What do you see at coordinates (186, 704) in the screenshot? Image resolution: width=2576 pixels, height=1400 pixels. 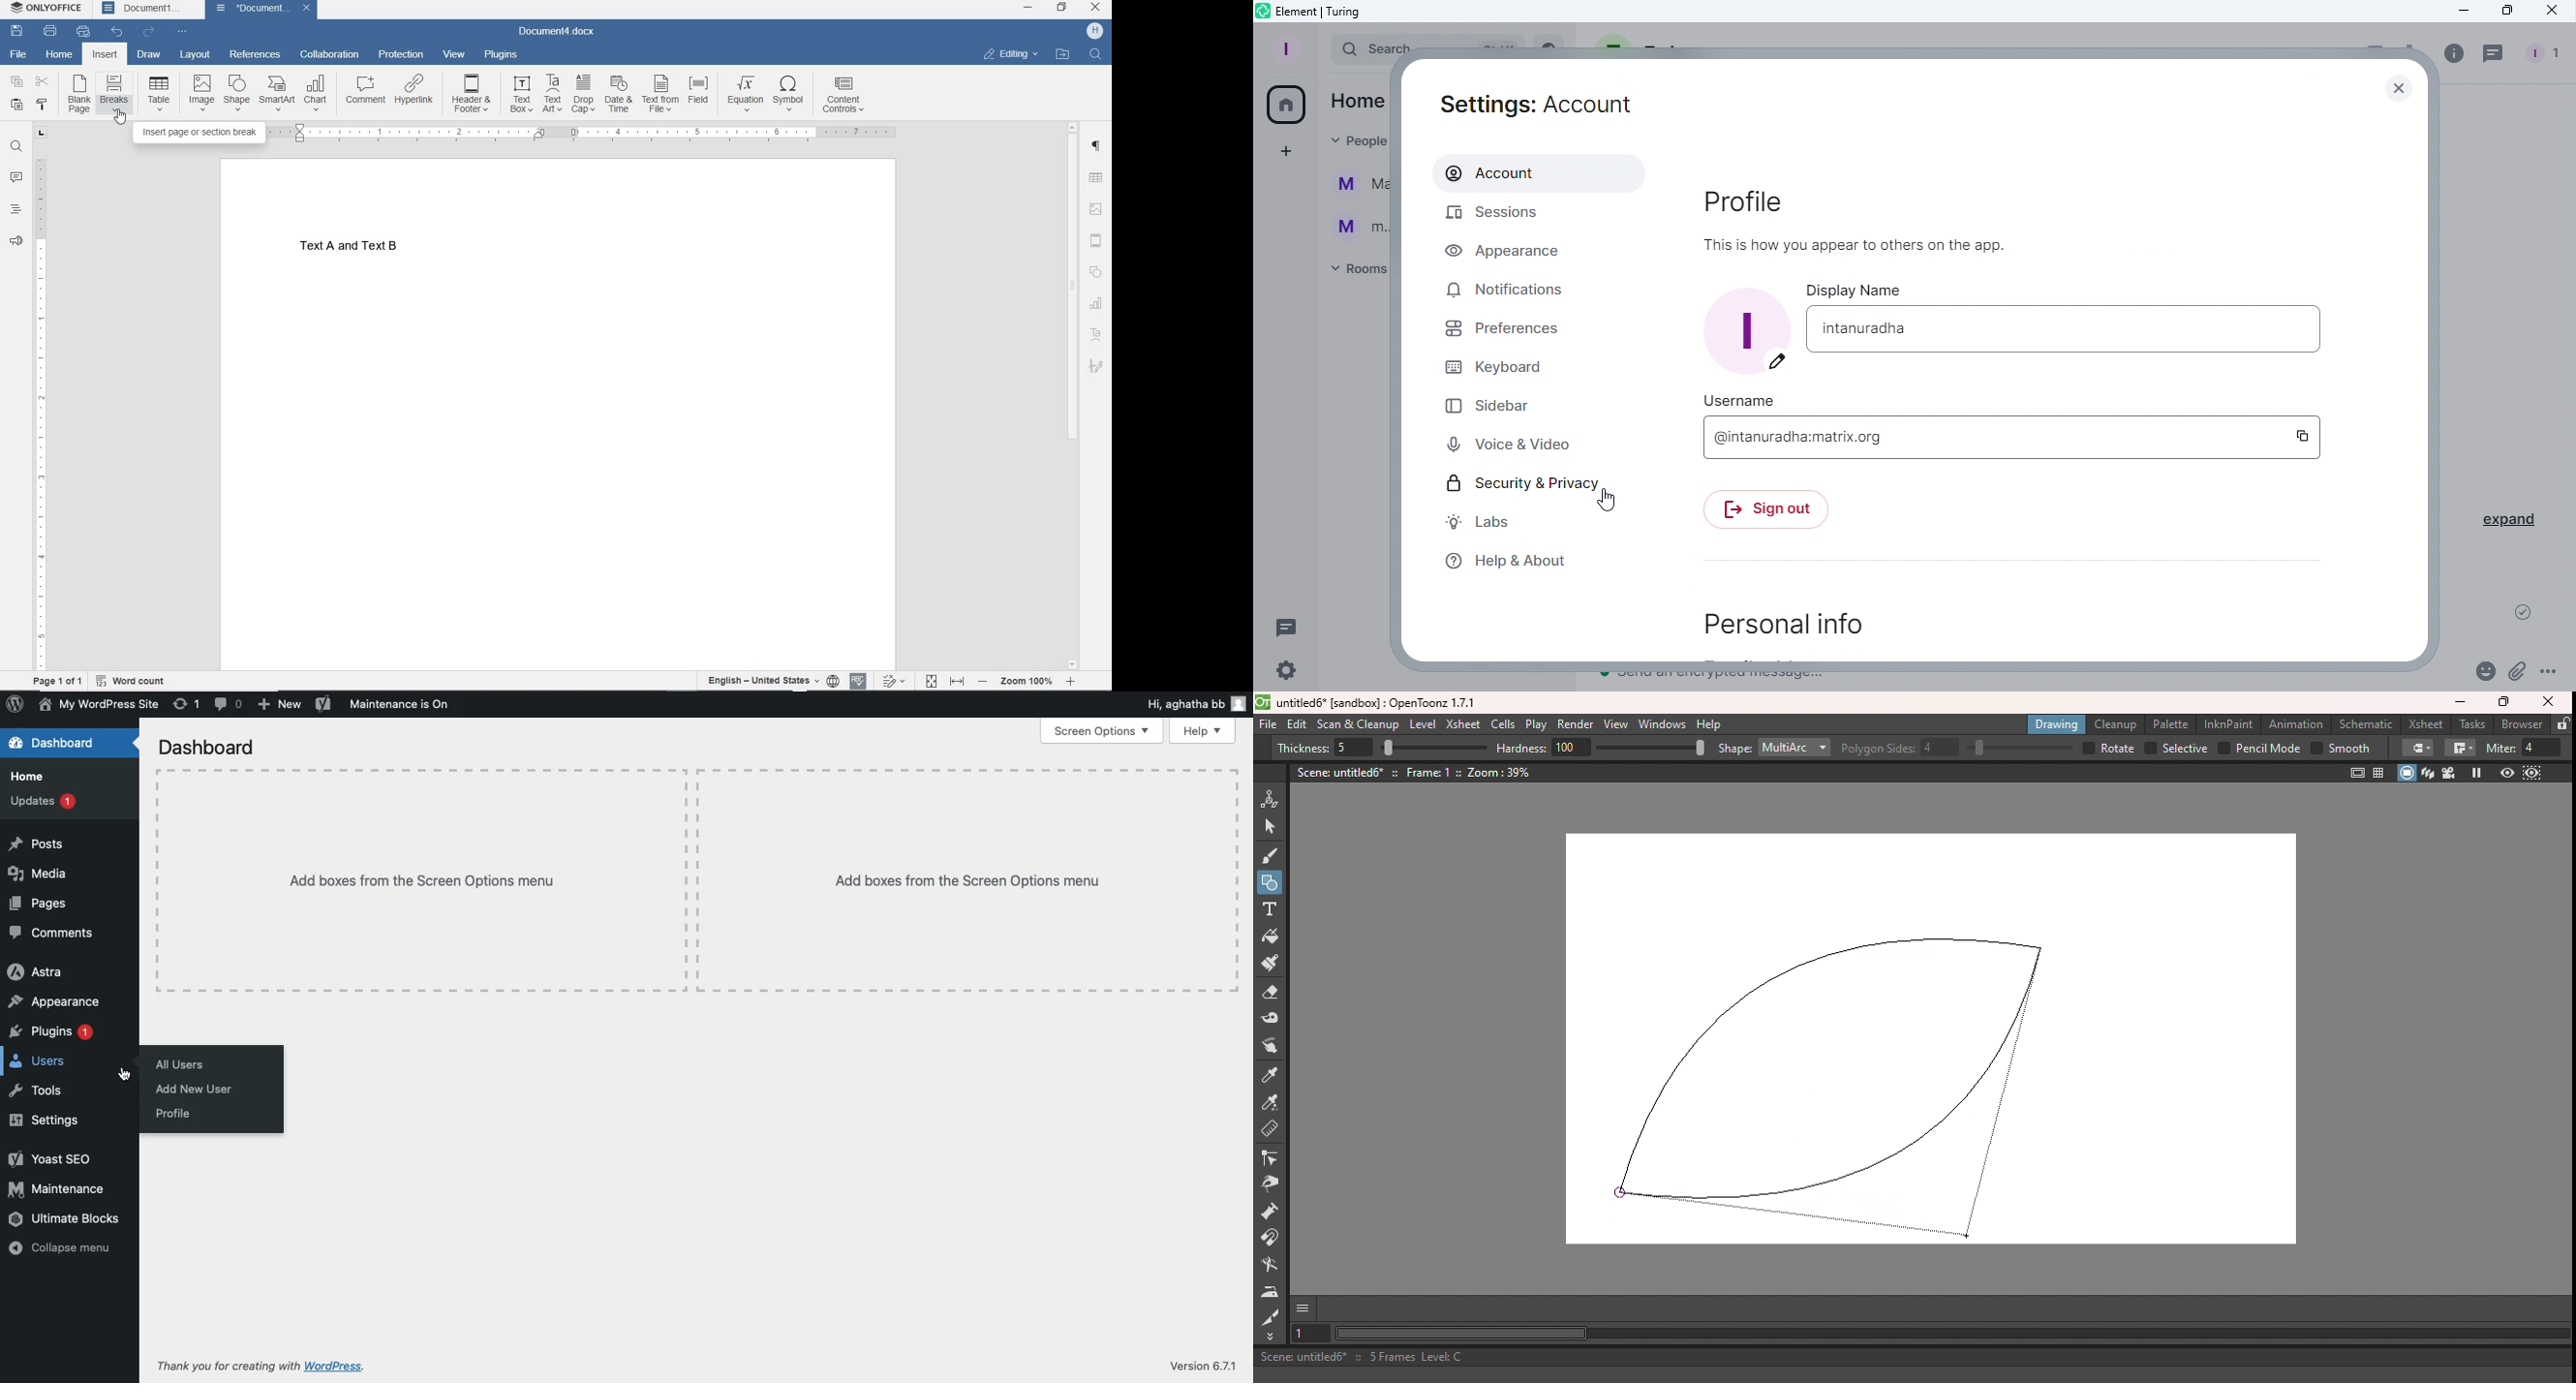 I see `Revision` at bounding box center [186, 704].